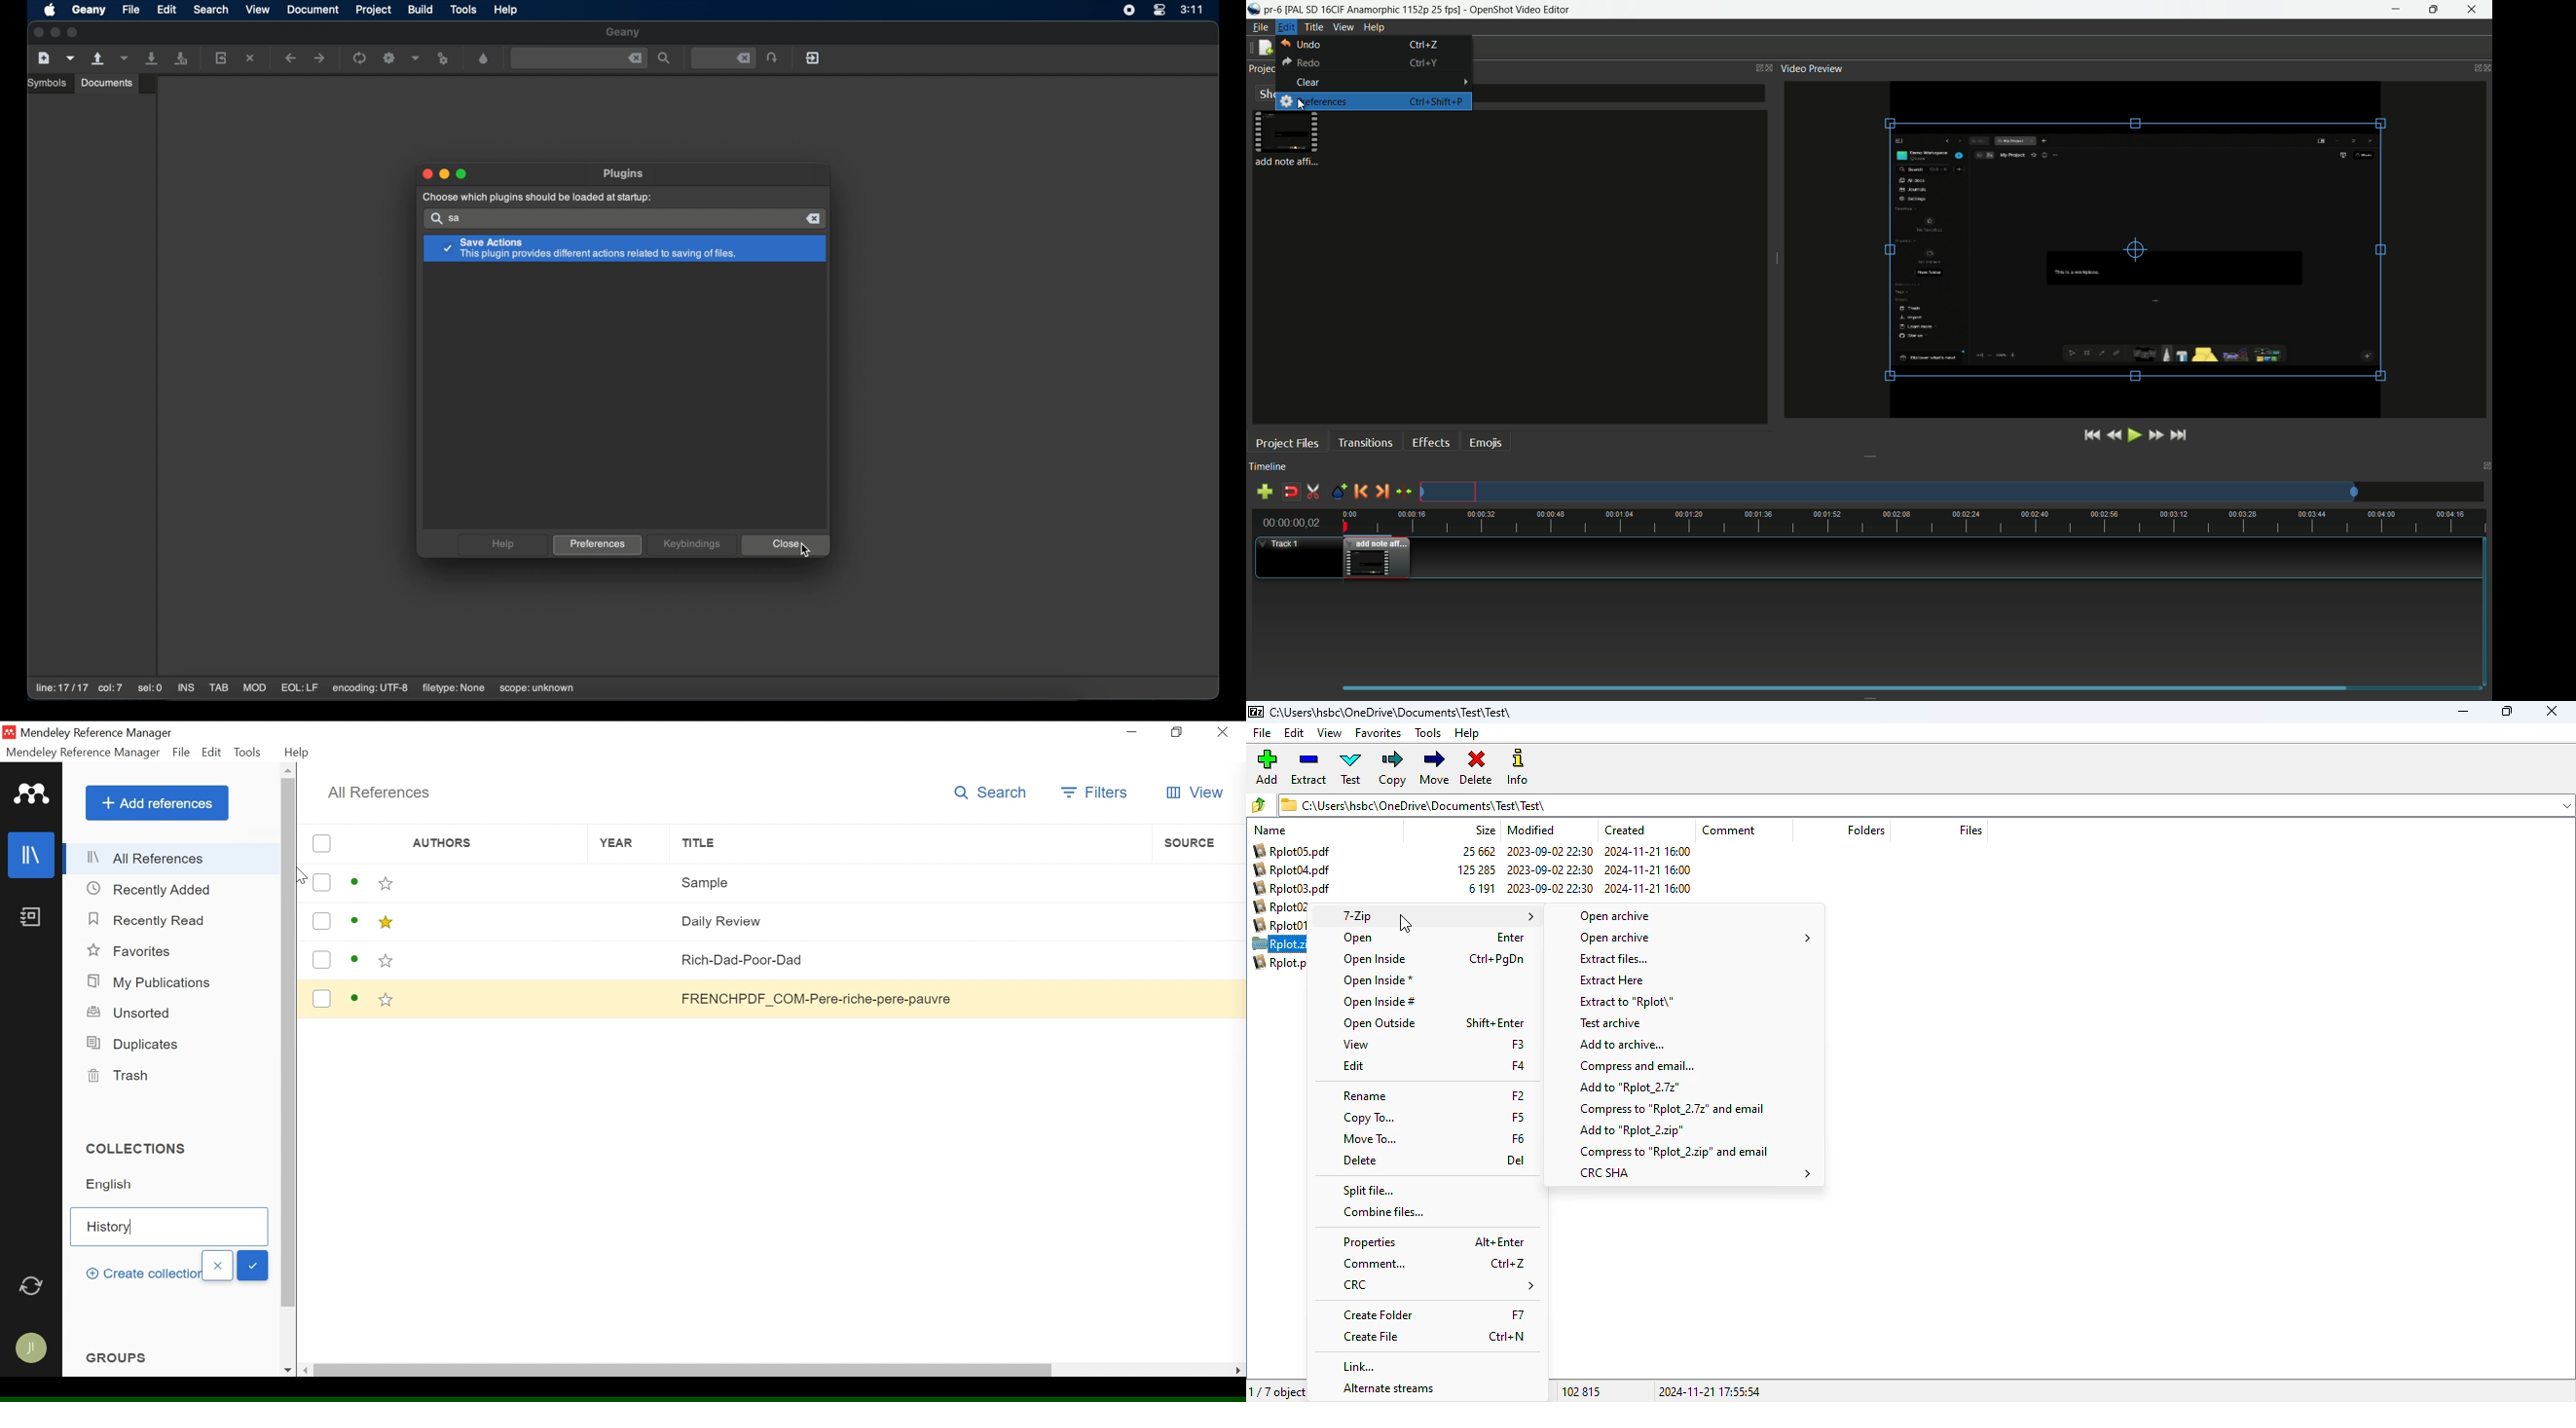  I want to click on test archive, so click(1609, 1023).